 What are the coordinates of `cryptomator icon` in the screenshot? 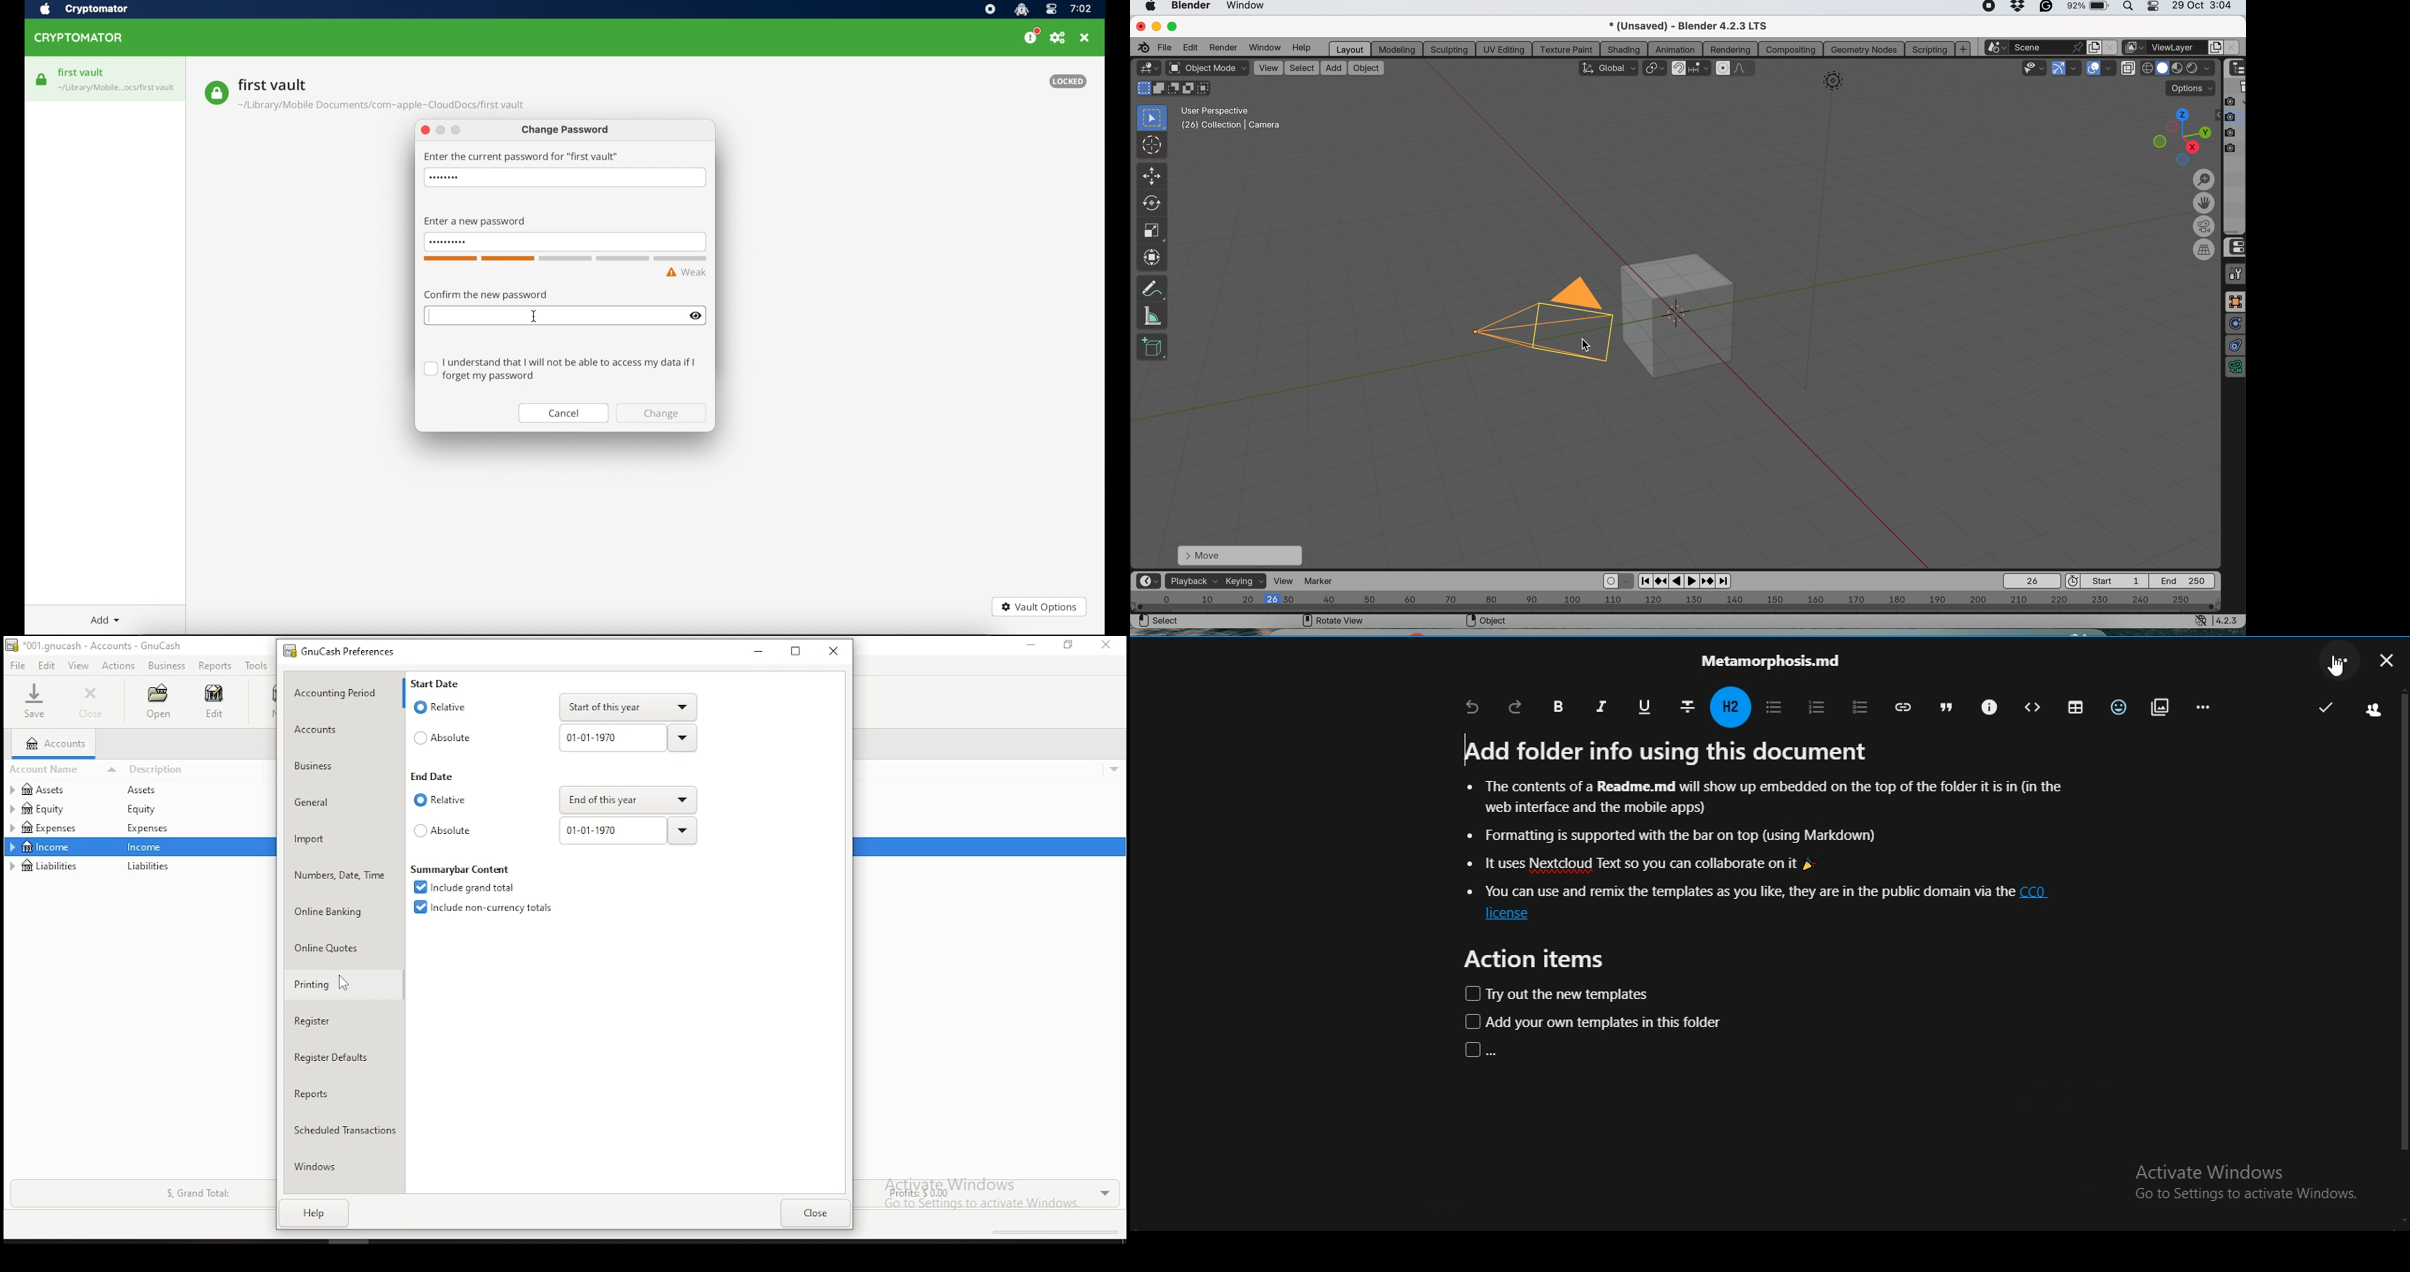 It's located at (1022, 10).